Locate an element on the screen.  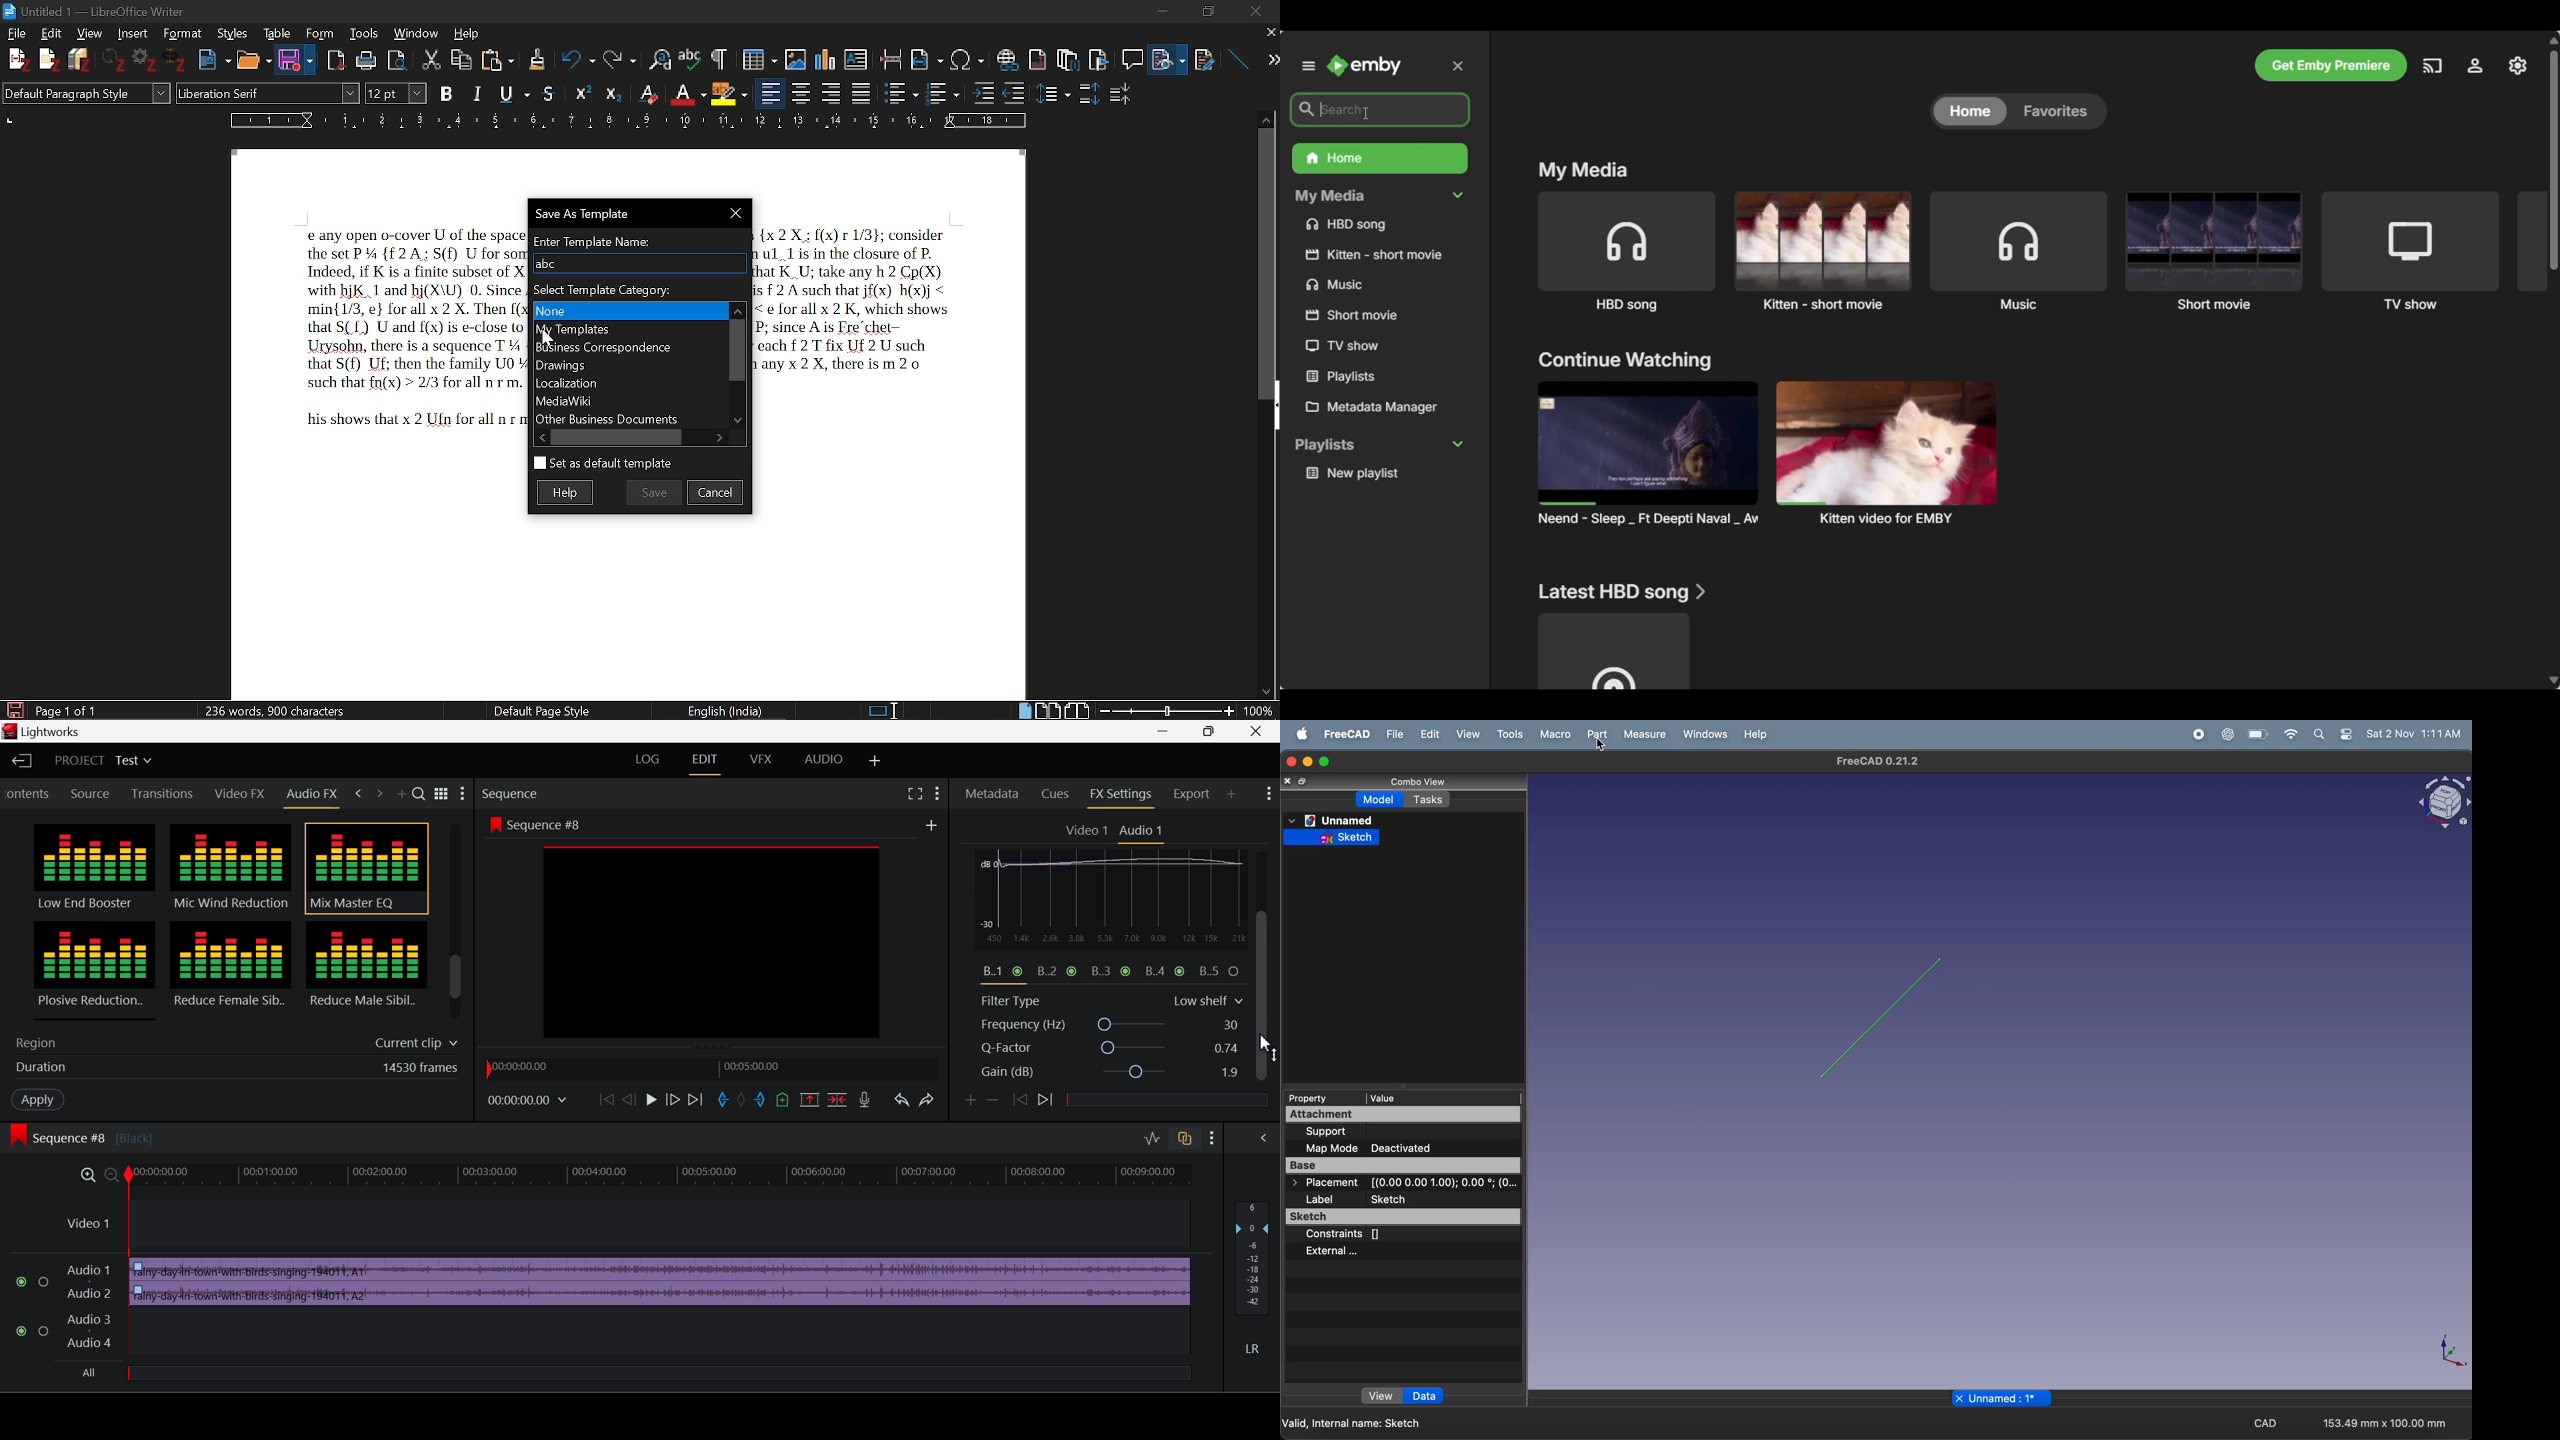
Lightworks is located at coordinates (60, 732).